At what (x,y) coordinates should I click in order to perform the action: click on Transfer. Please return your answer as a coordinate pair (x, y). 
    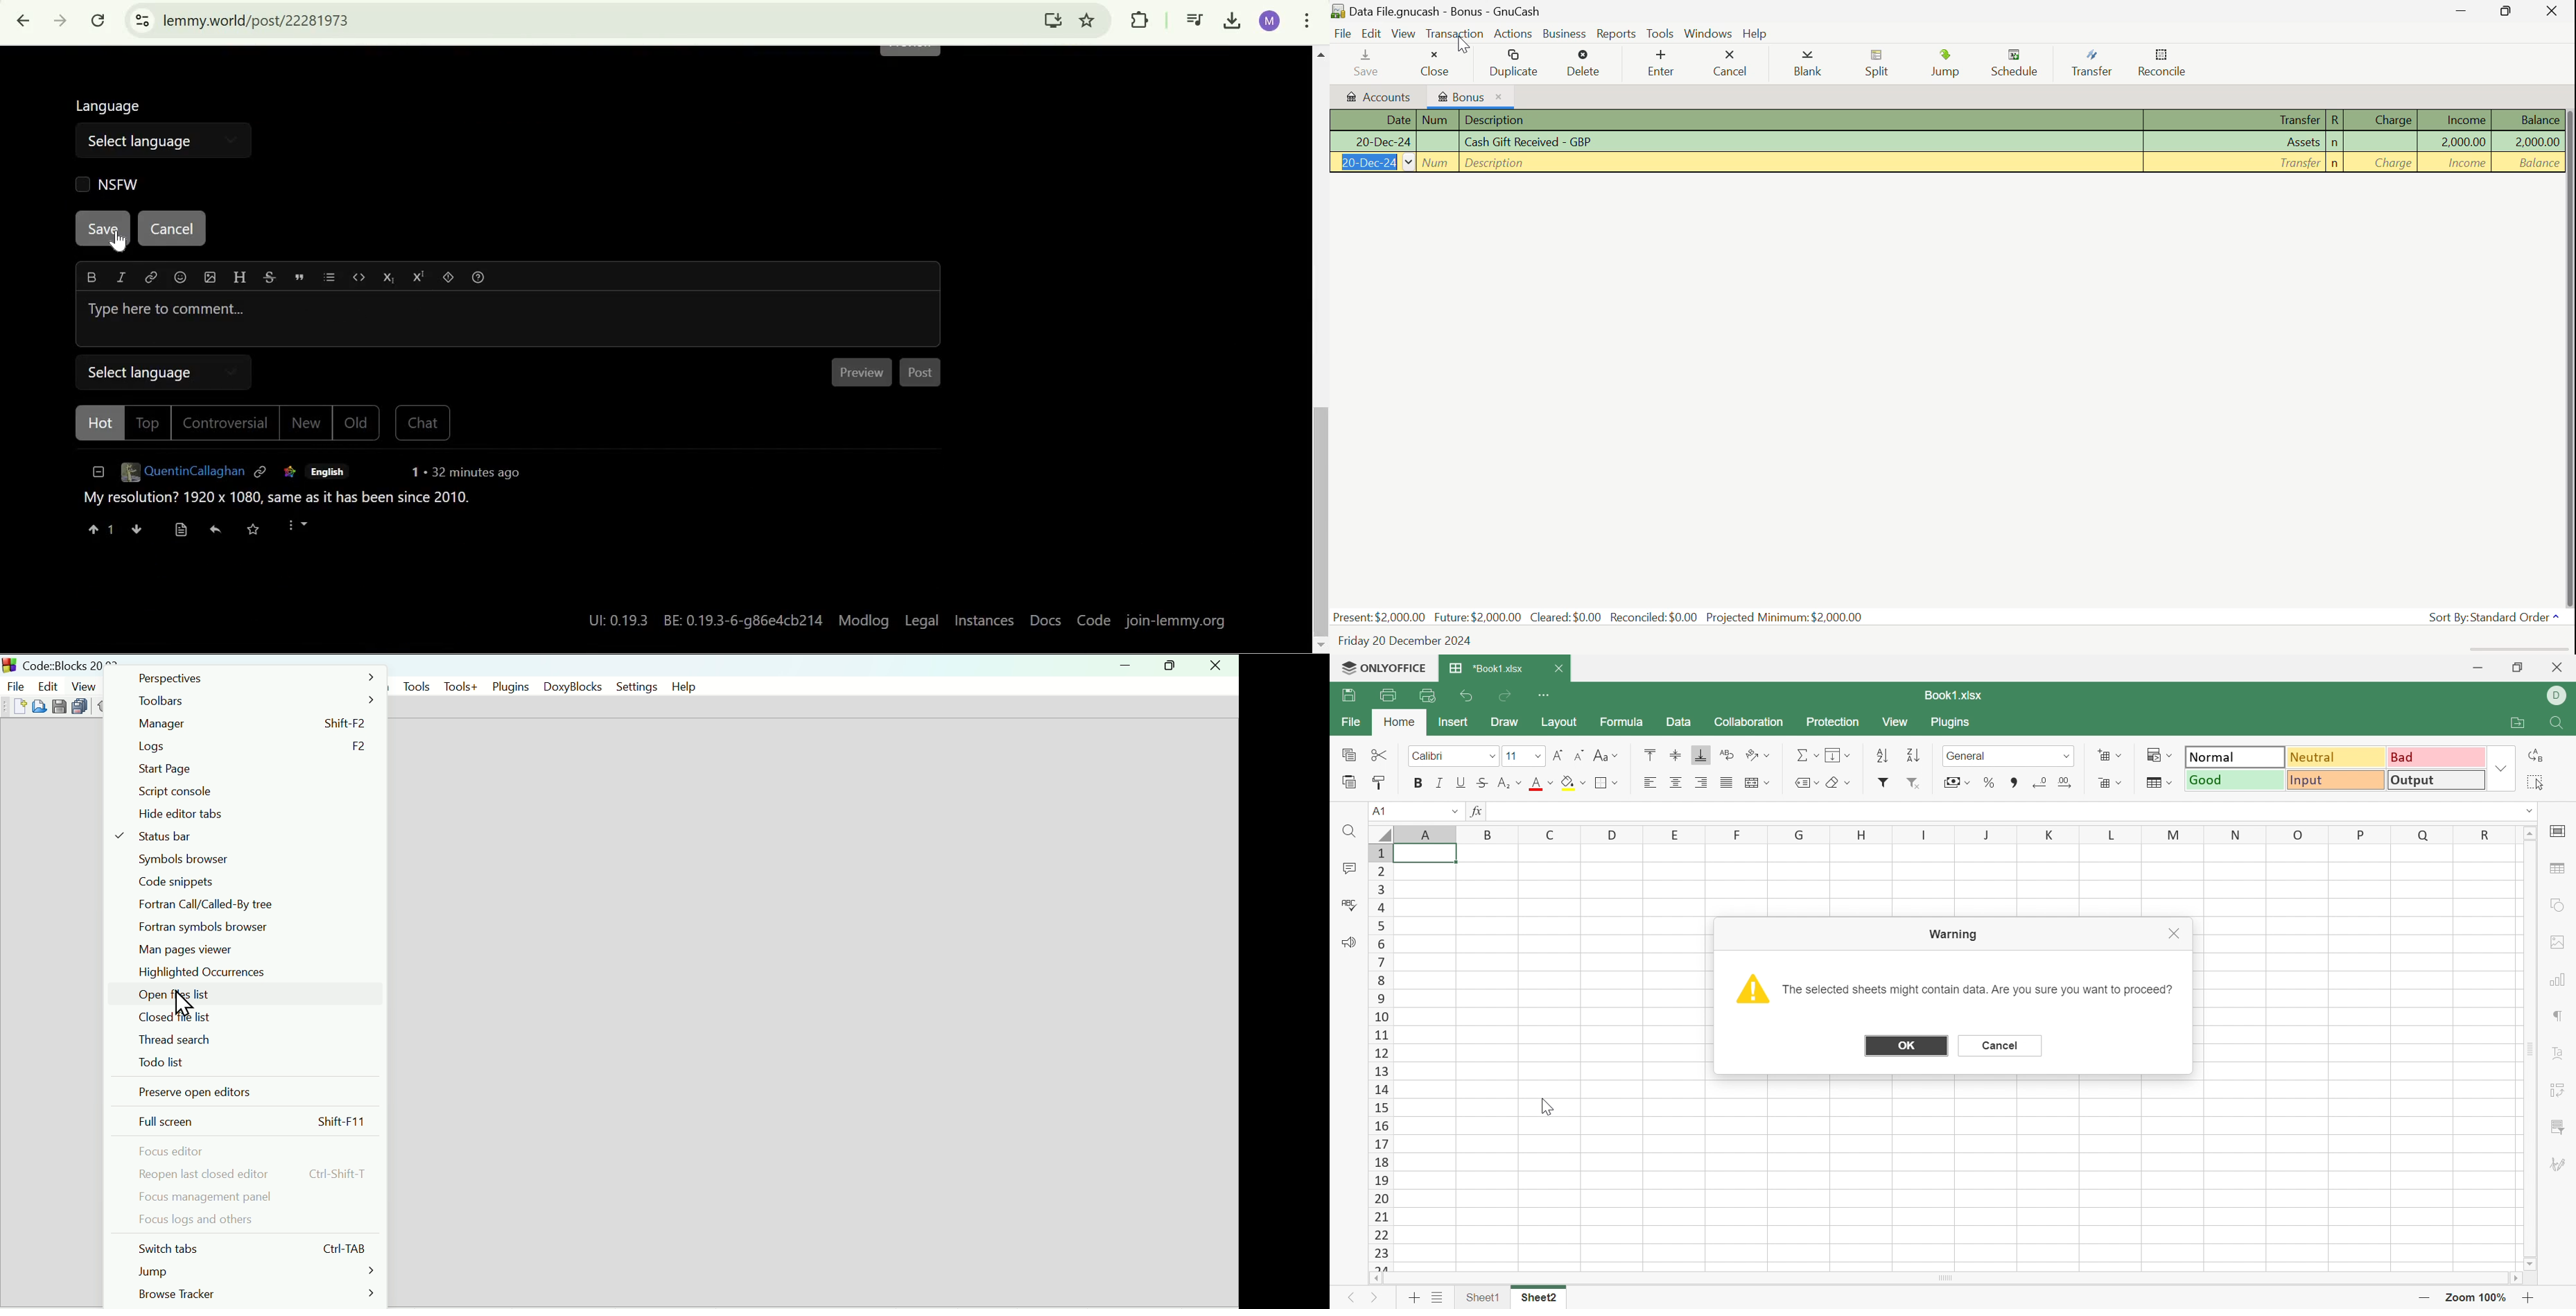
    Looking at the image, I should click on (2238, 163).